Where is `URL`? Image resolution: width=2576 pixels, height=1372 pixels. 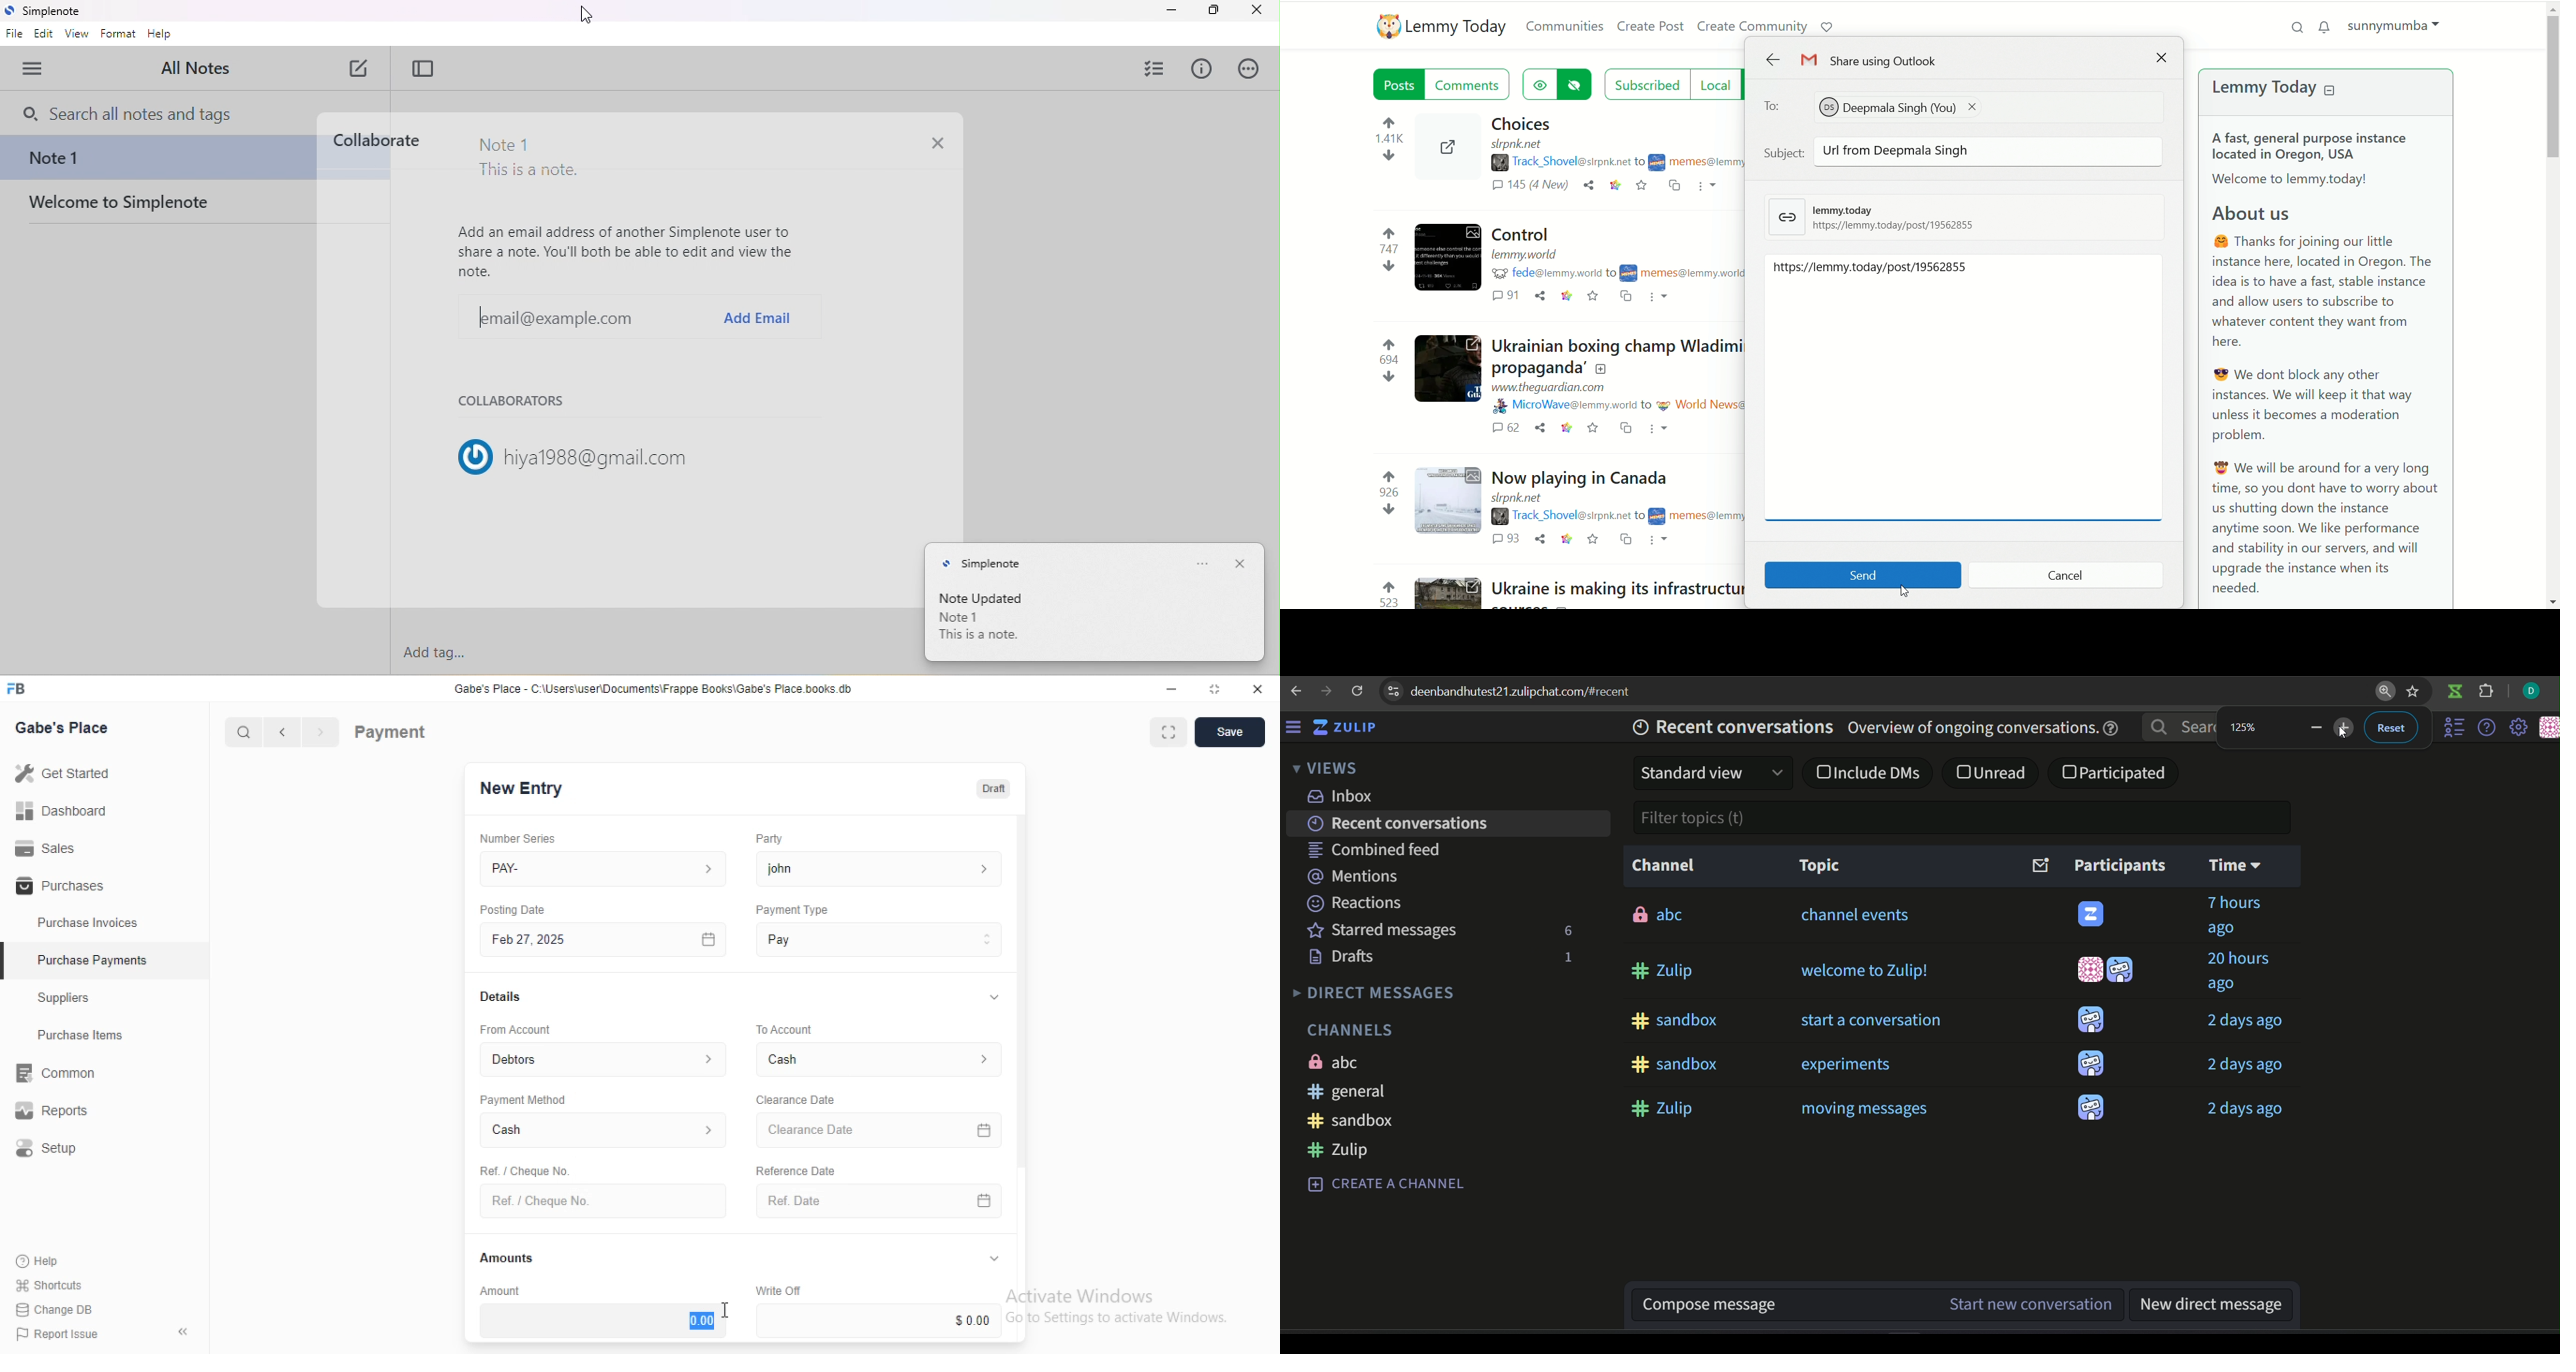
URL is located at coordinates (1528, 255).